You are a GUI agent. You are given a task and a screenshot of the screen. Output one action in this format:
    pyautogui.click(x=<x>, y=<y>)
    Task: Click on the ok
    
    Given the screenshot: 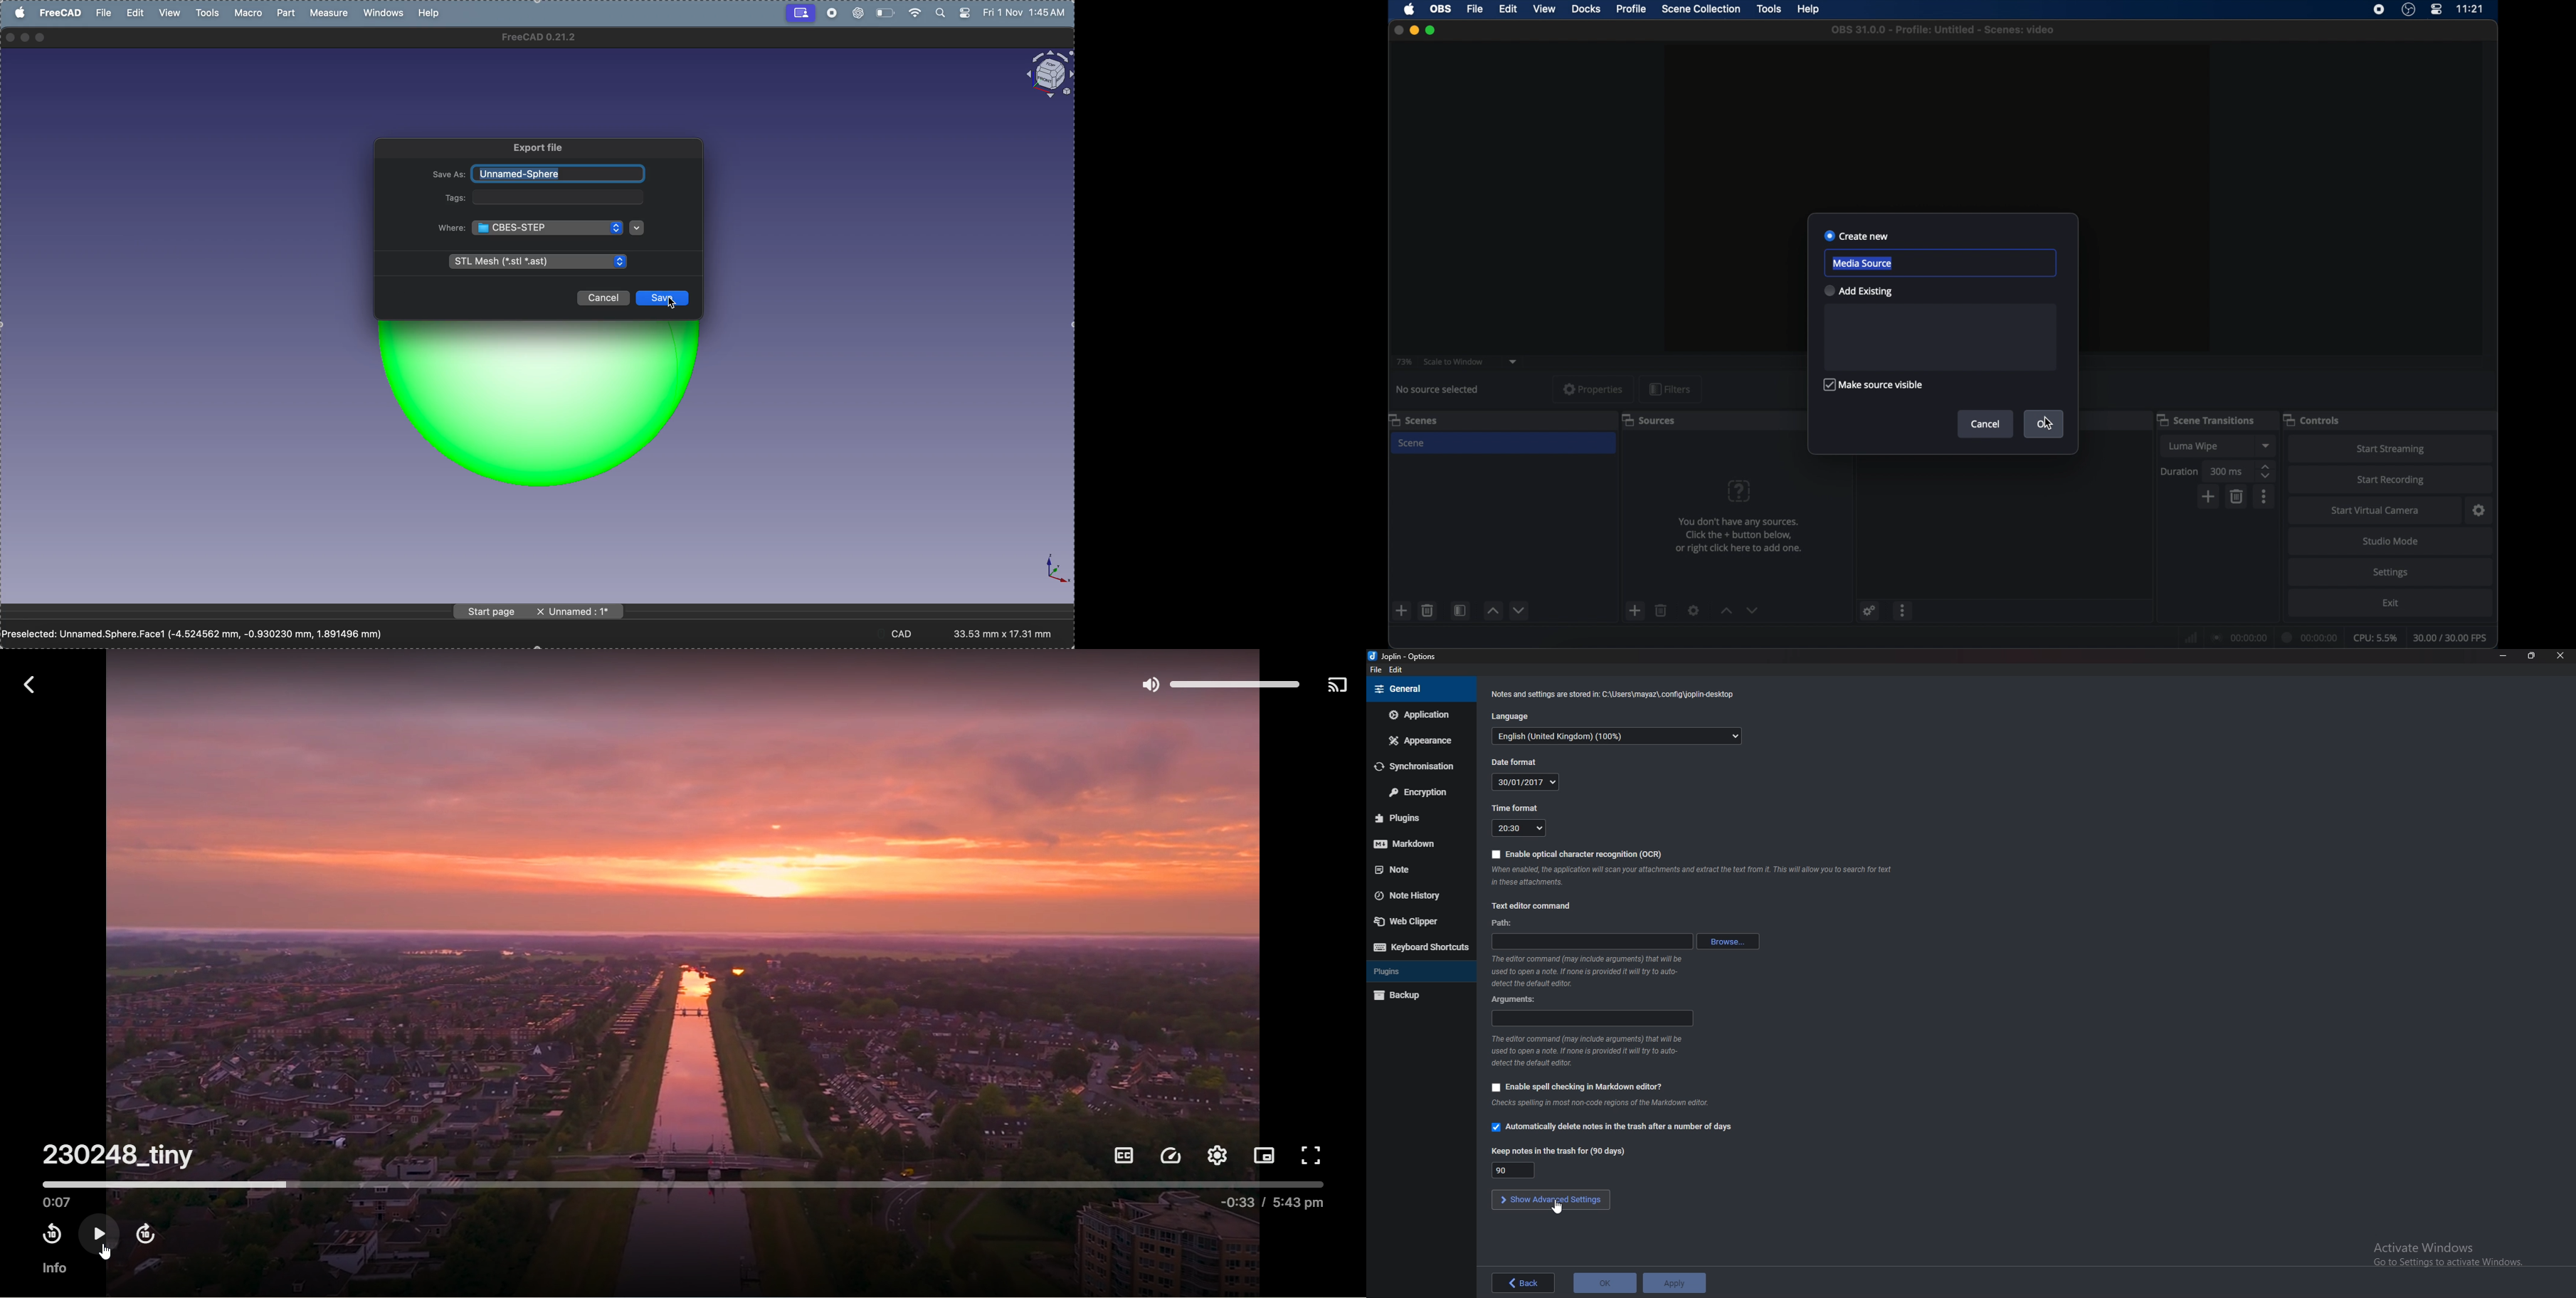 What is the action you would take?
    pyautogui.click(x=1605, y=1284)
    